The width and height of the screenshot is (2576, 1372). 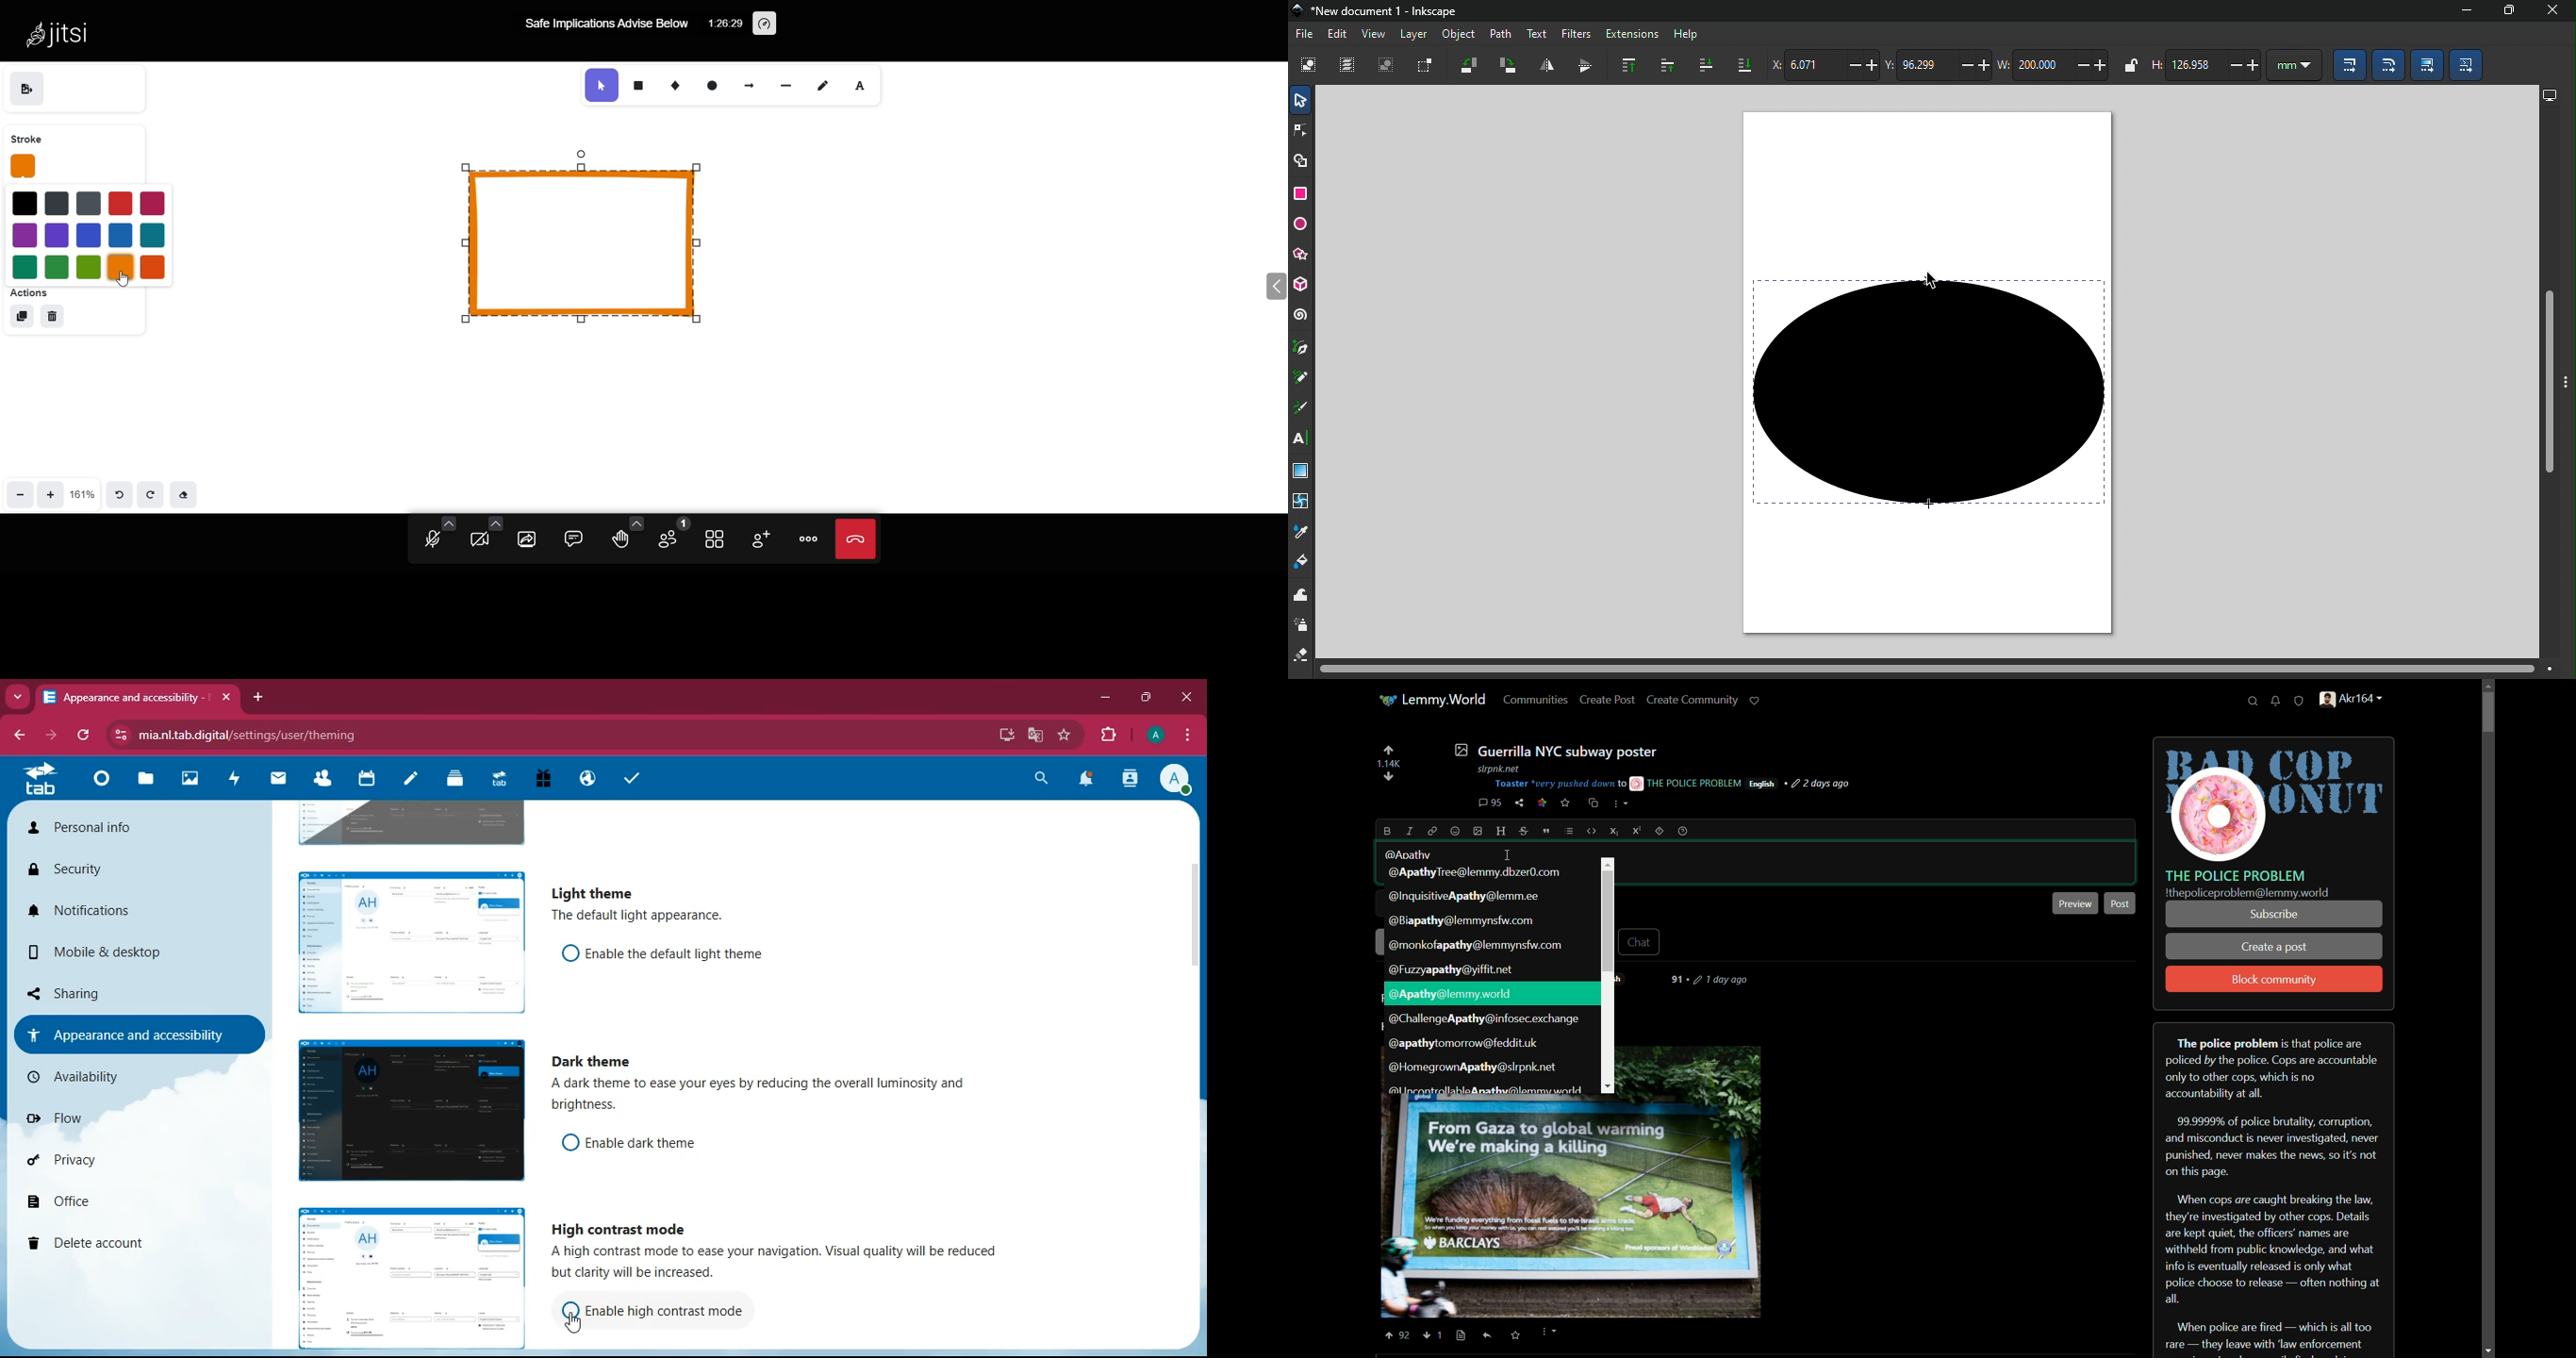 What do you see at coordinates (1548, 1333) in the screenshot?
I see `more options` at bounding box center [1548, 1333].